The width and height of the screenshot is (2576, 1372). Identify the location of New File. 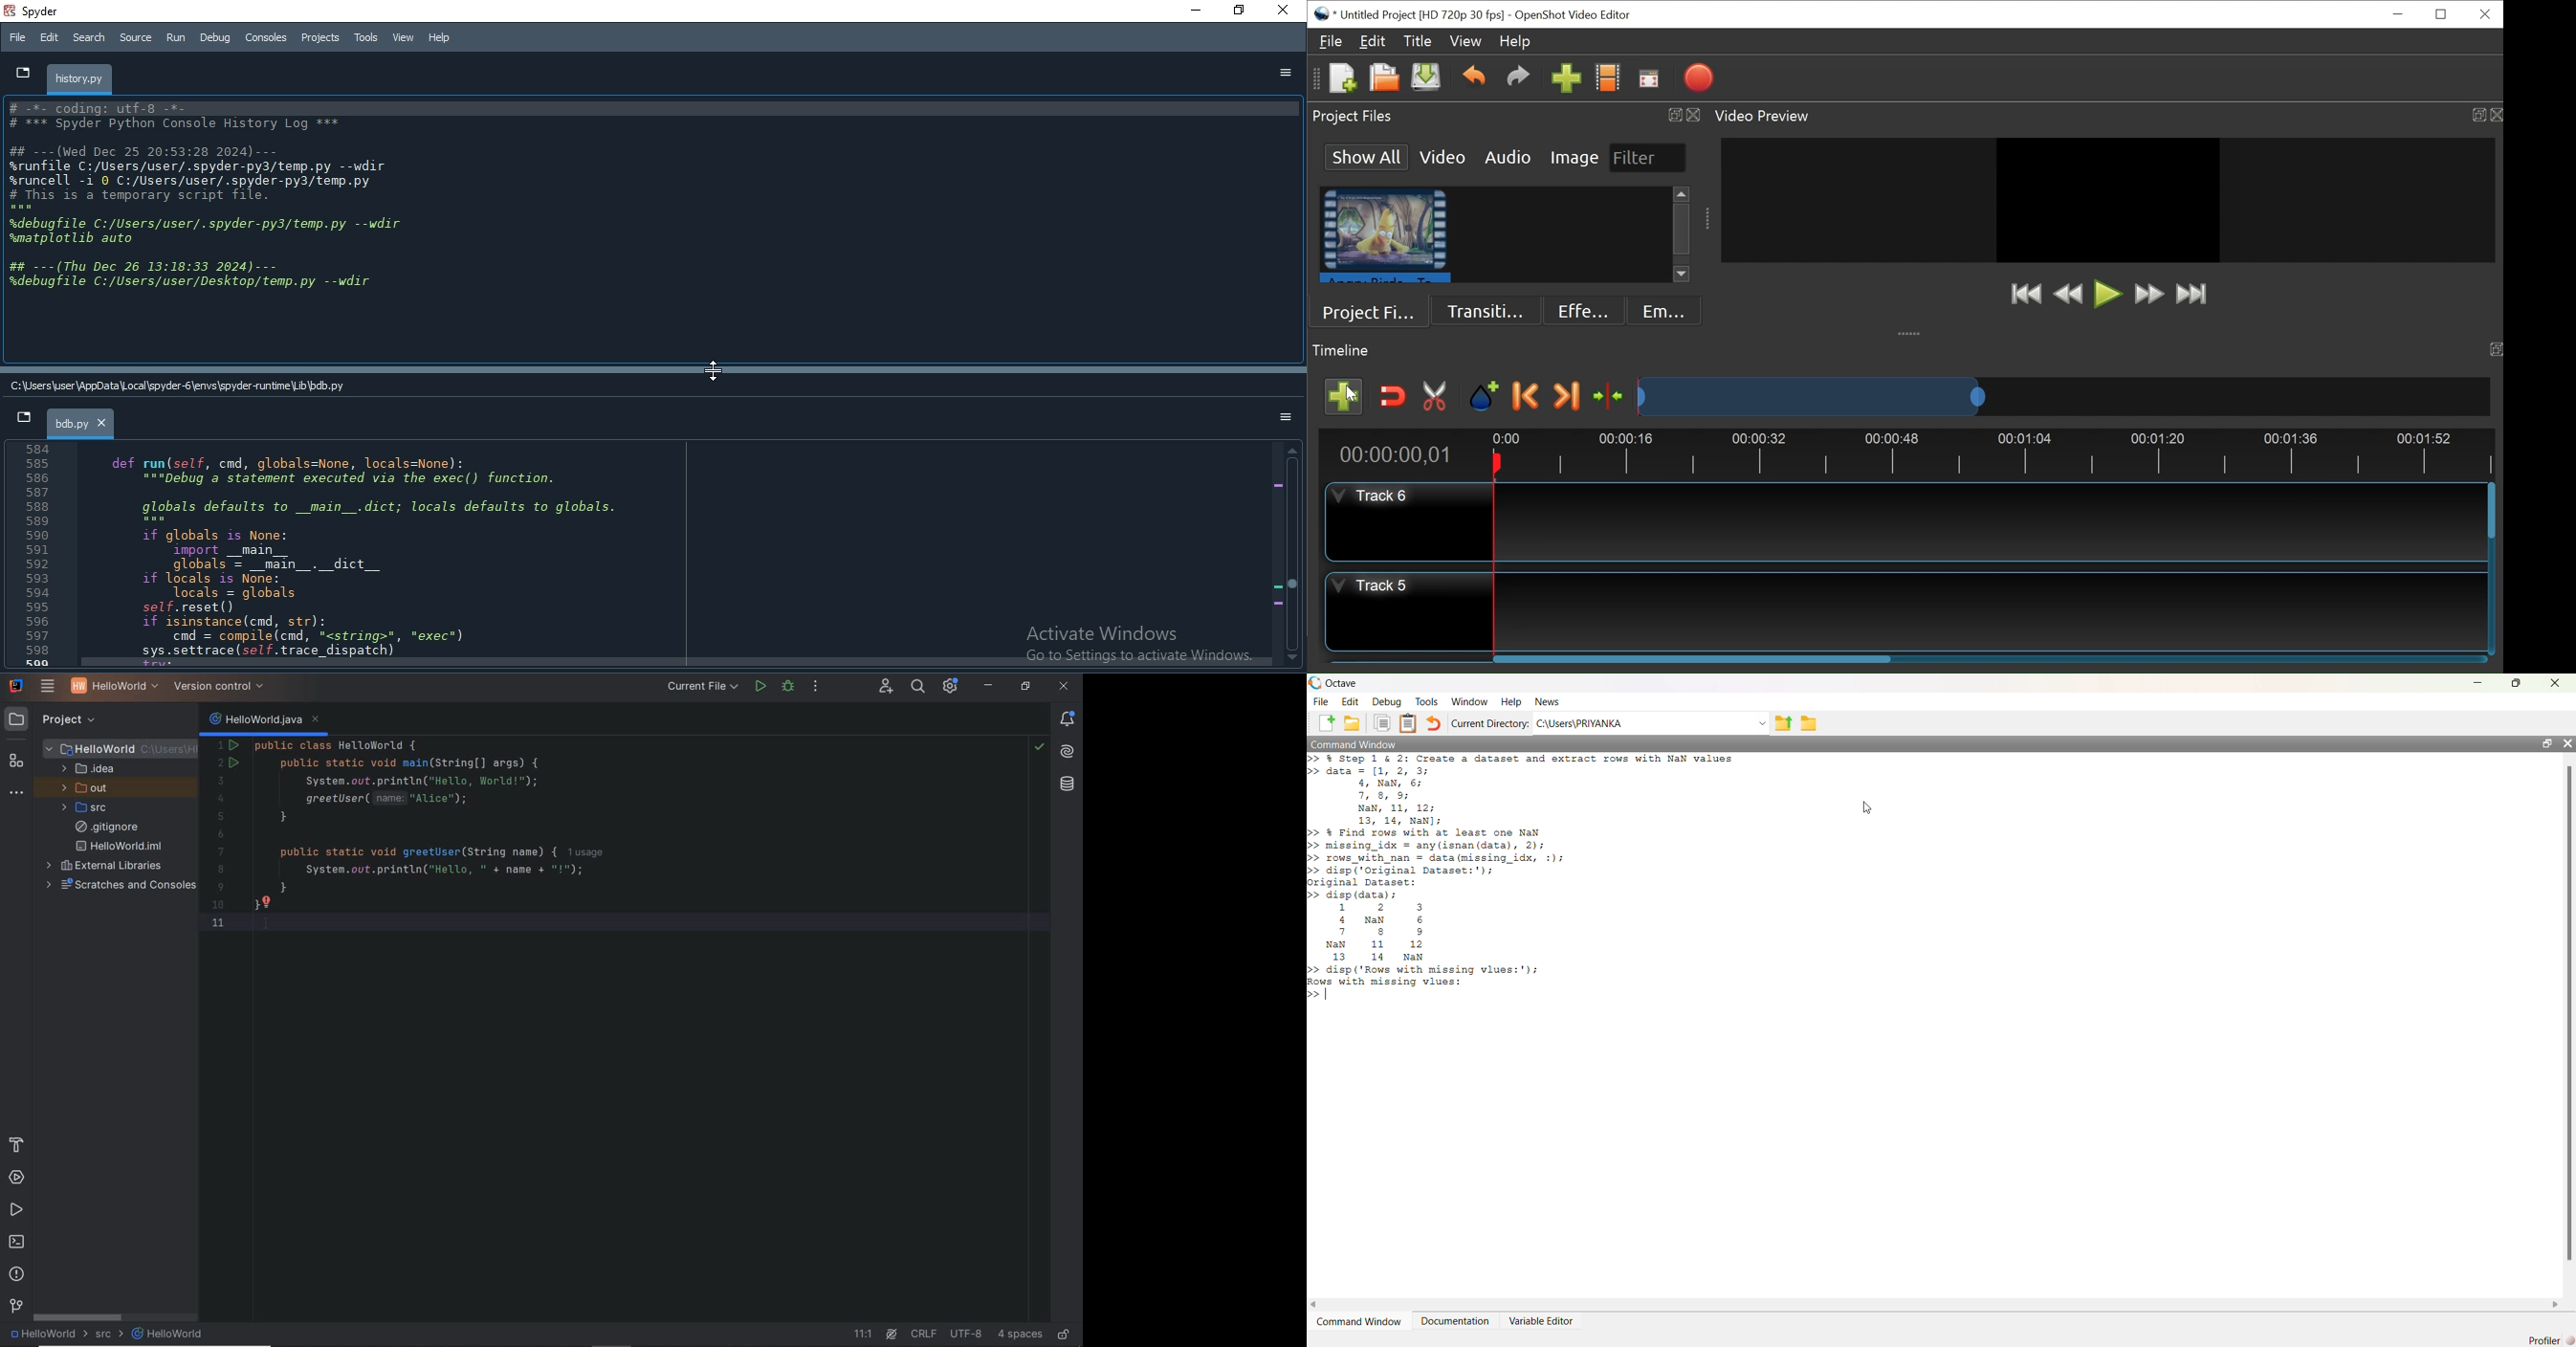
(1342, 78).